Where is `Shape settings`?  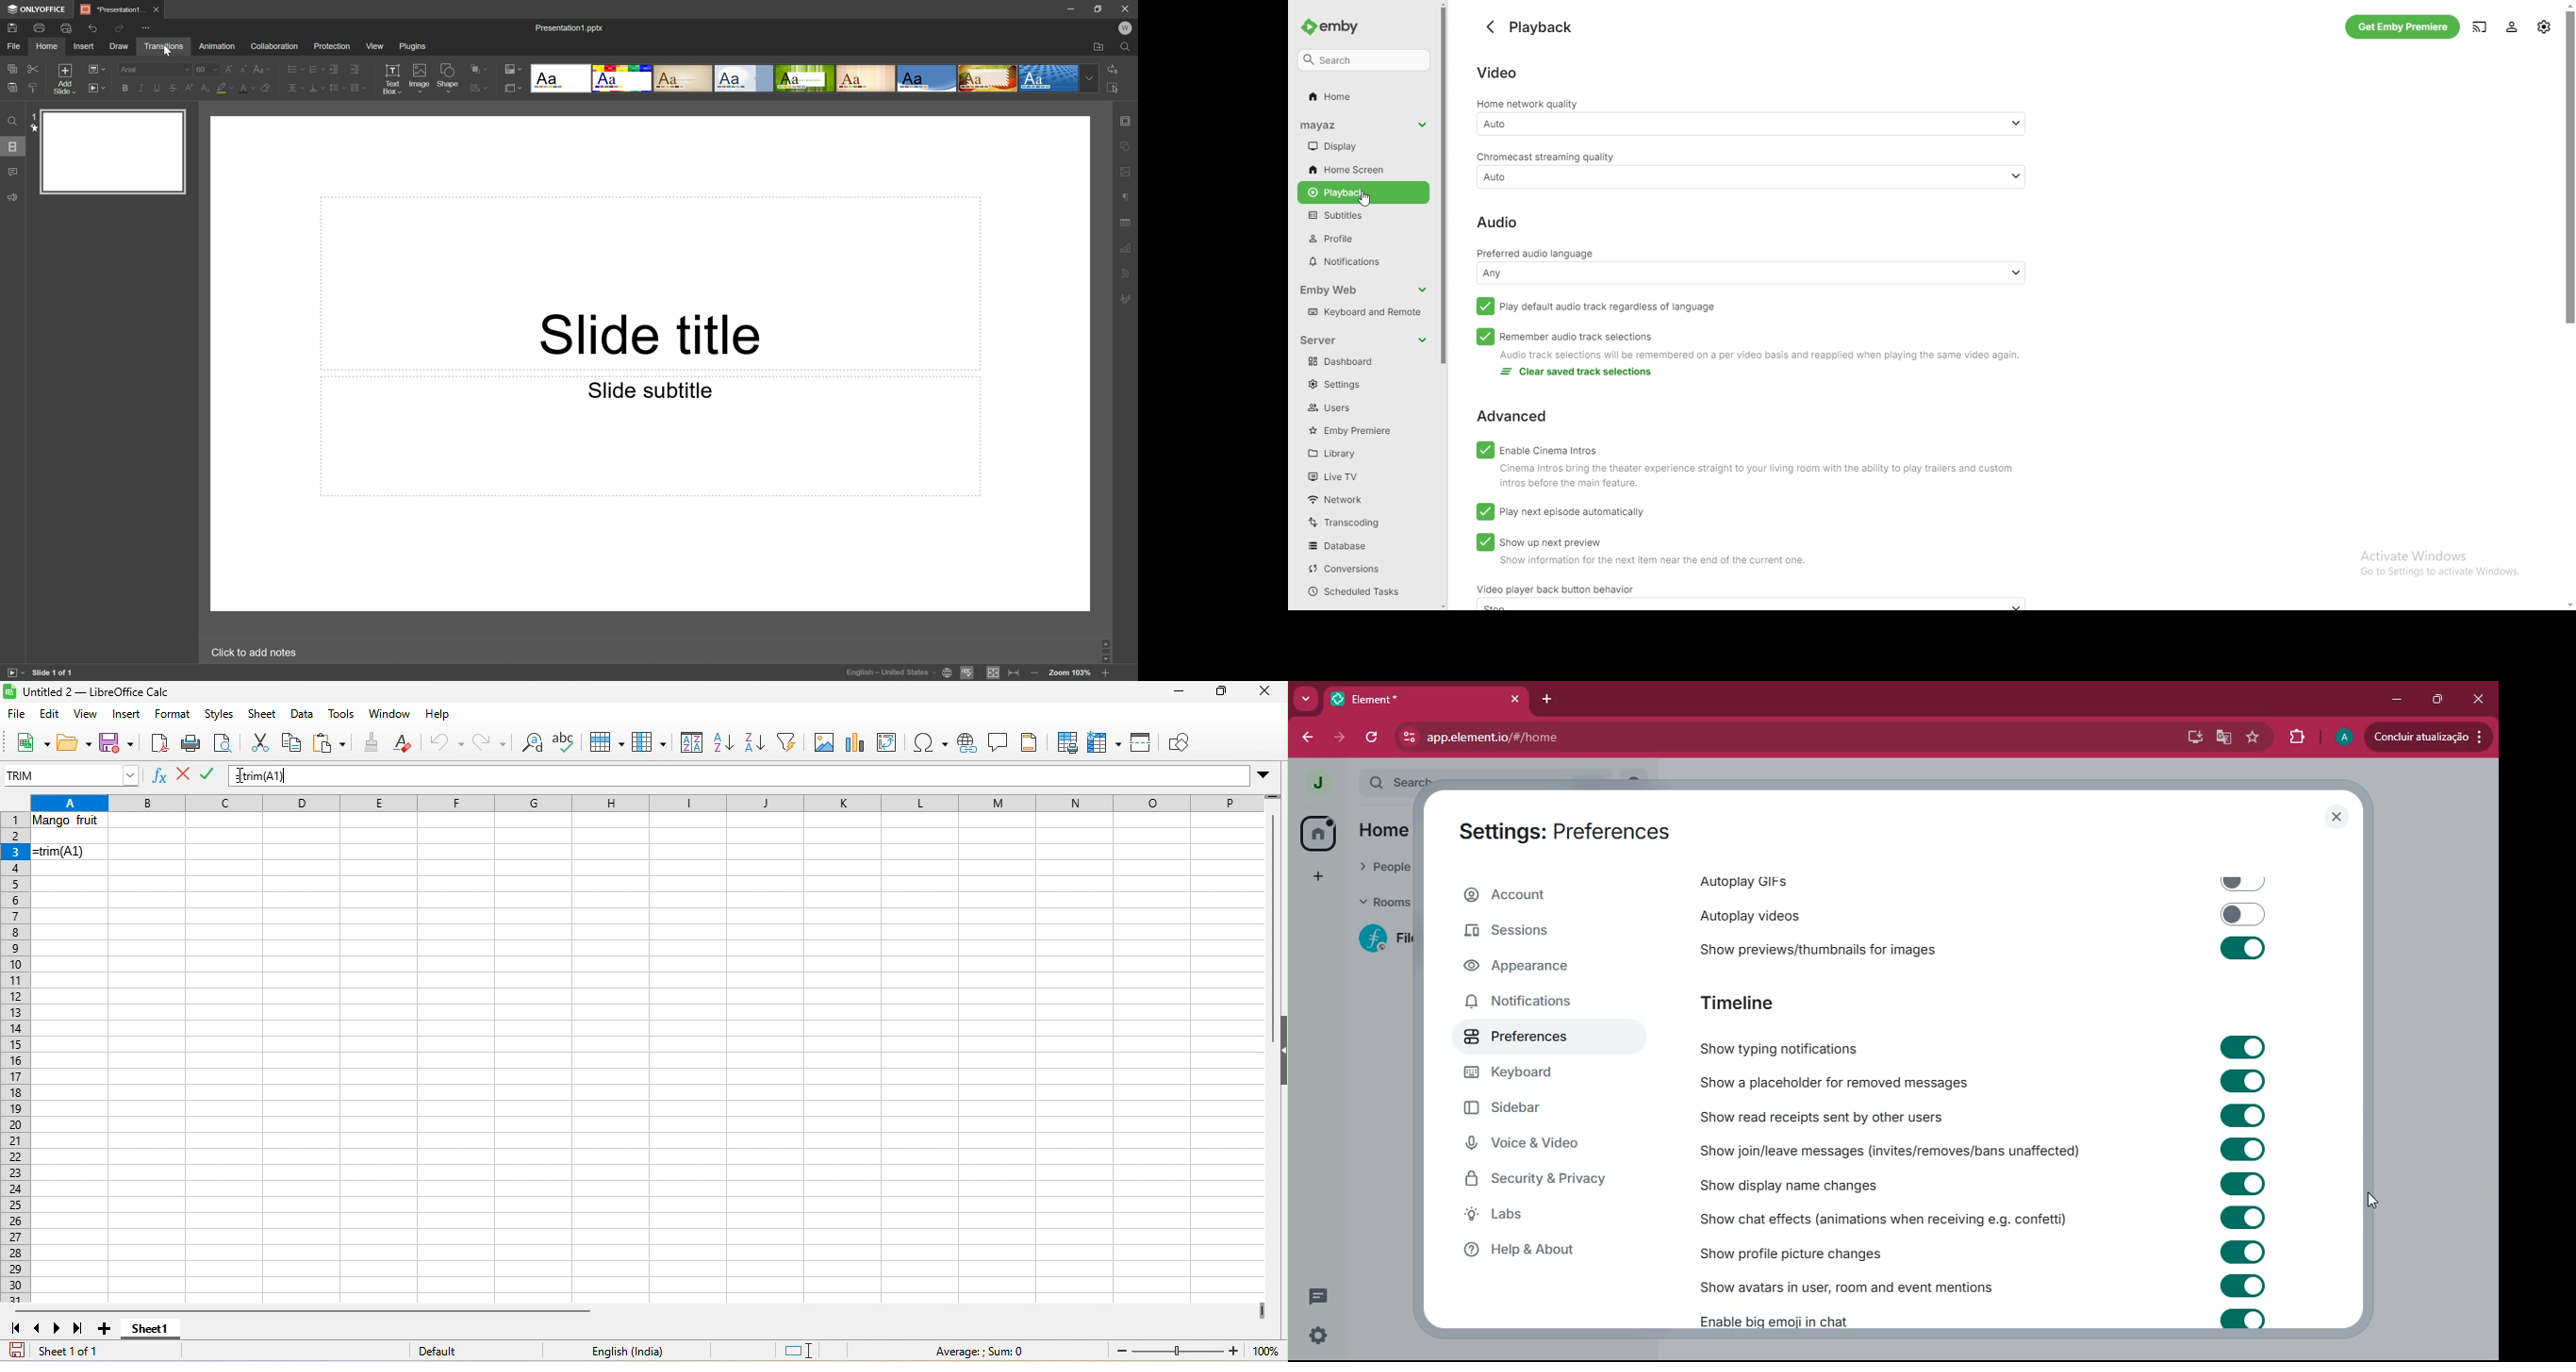
Shape settings is located at coordinates (1124, 146).